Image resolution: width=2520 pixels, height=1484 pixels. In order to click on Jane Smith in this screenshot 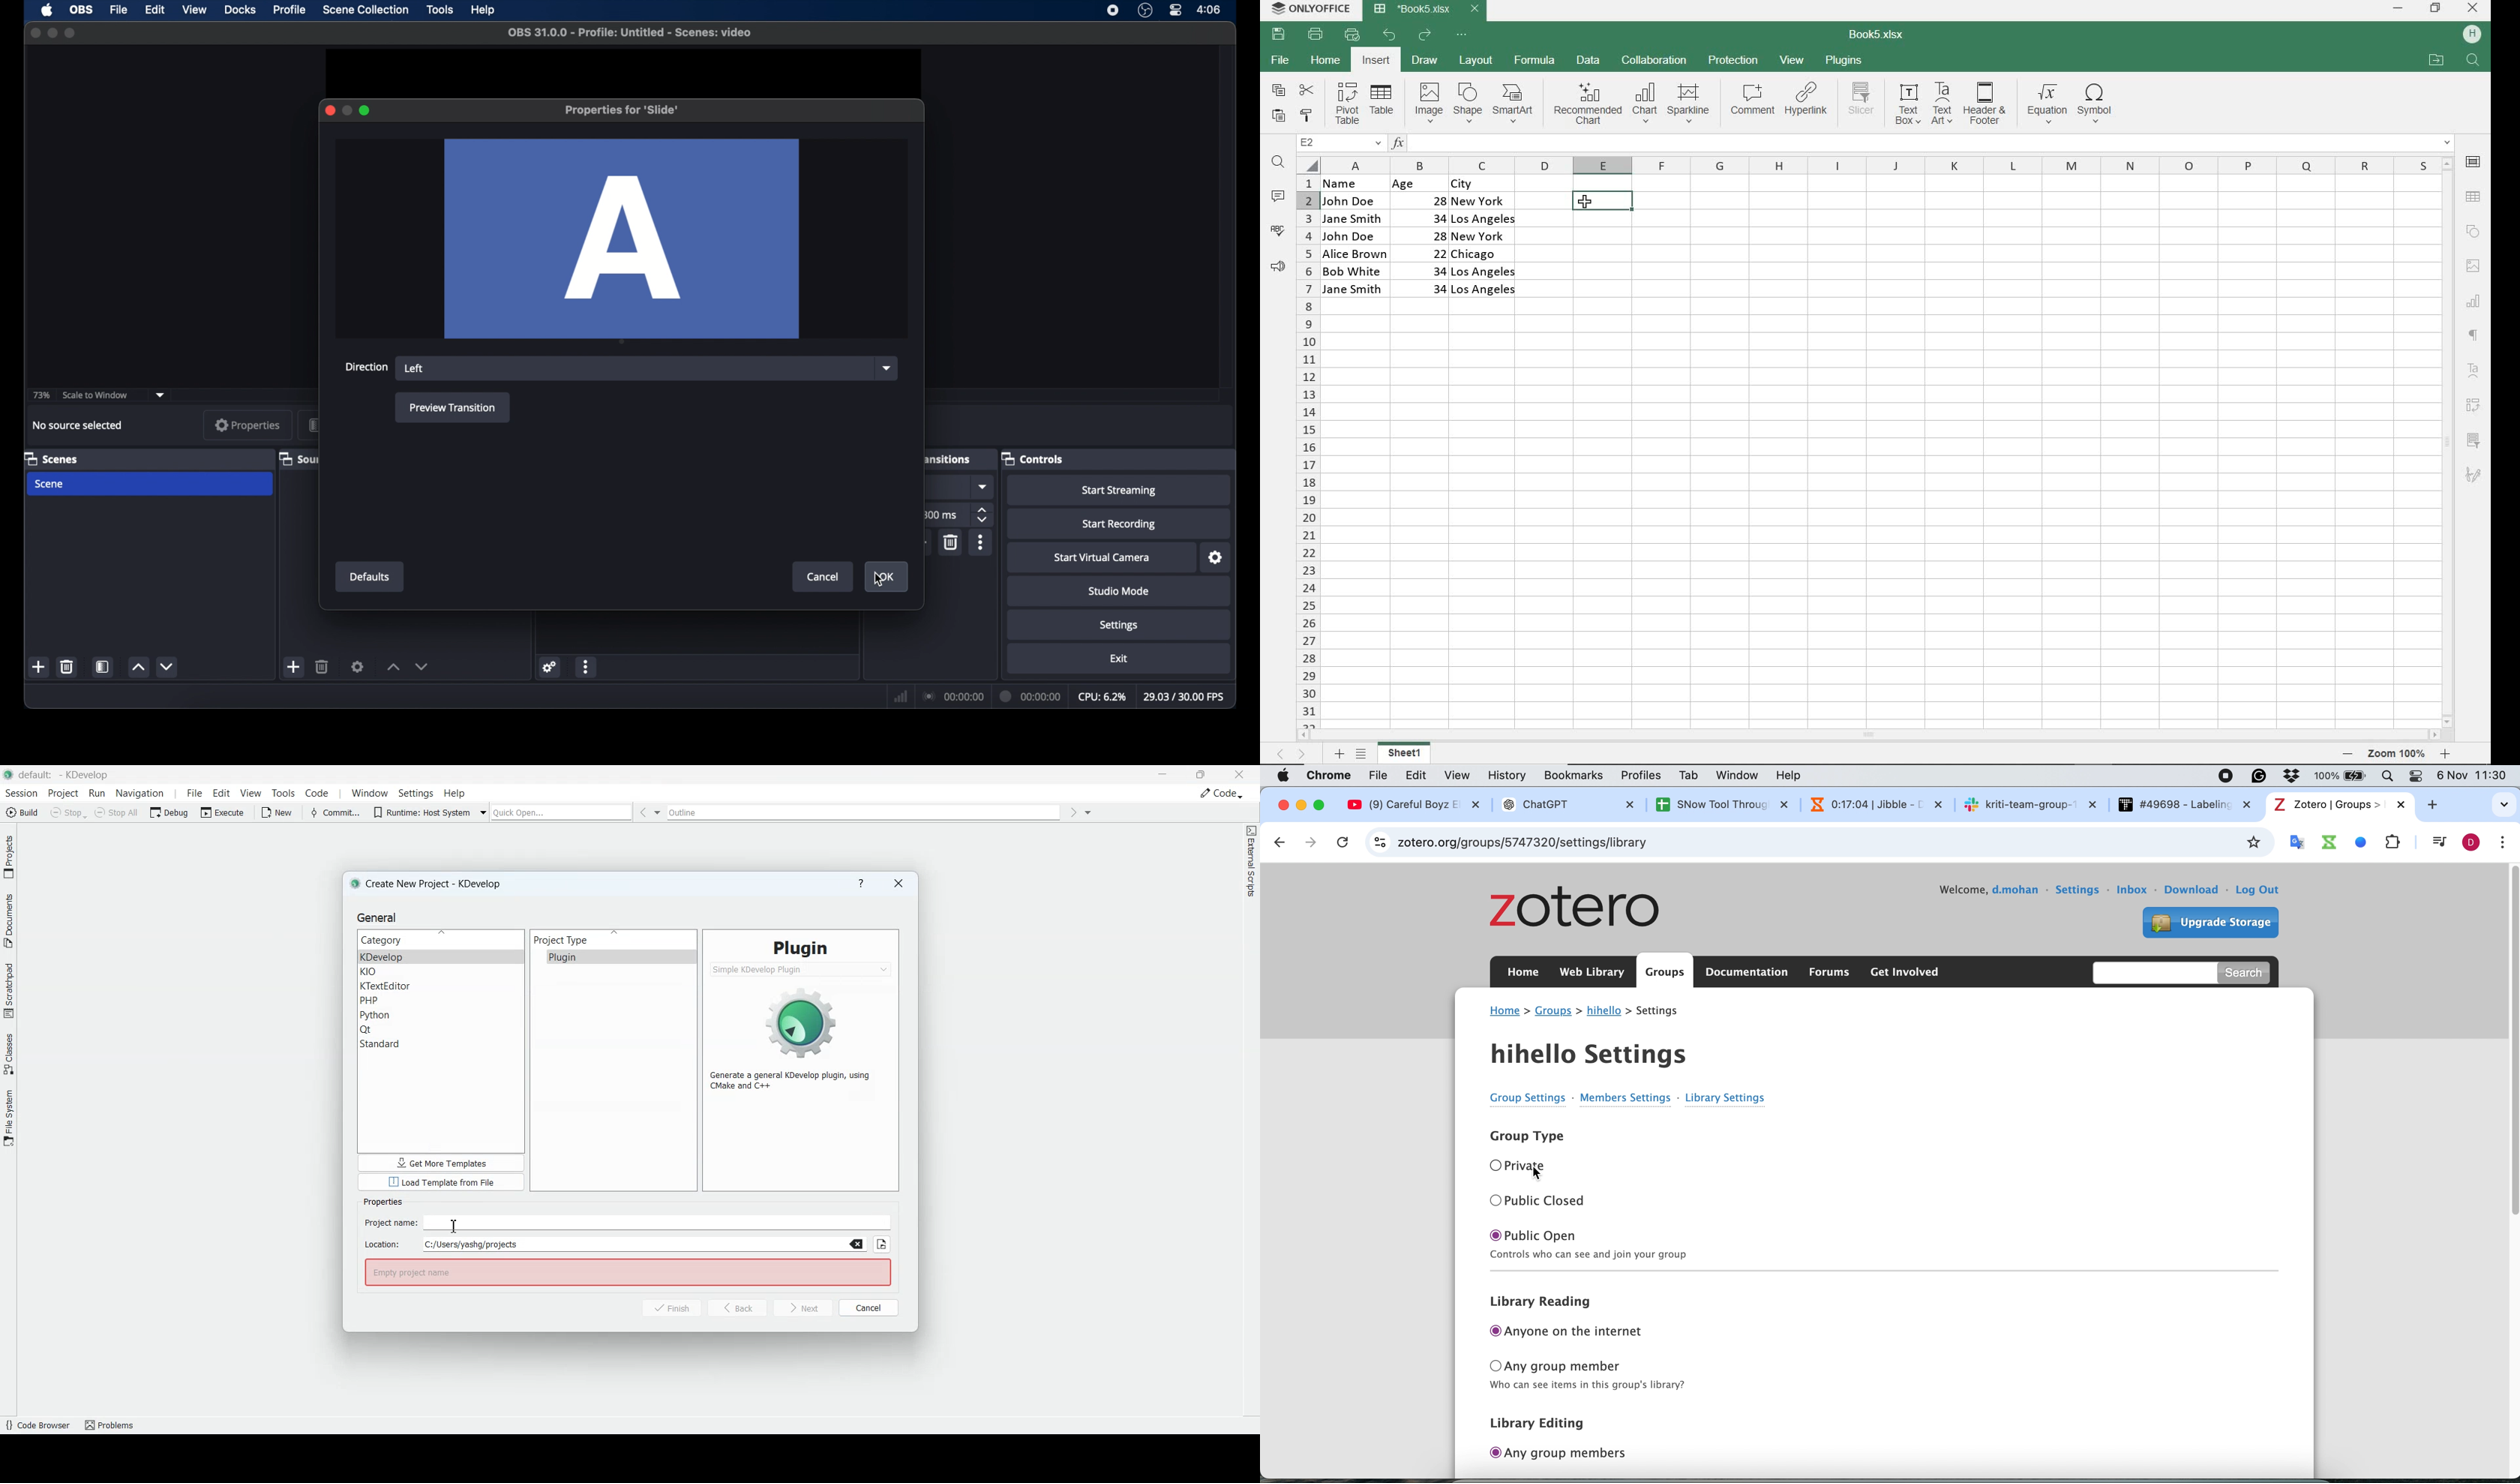, I will do `click(1353, 289)`.